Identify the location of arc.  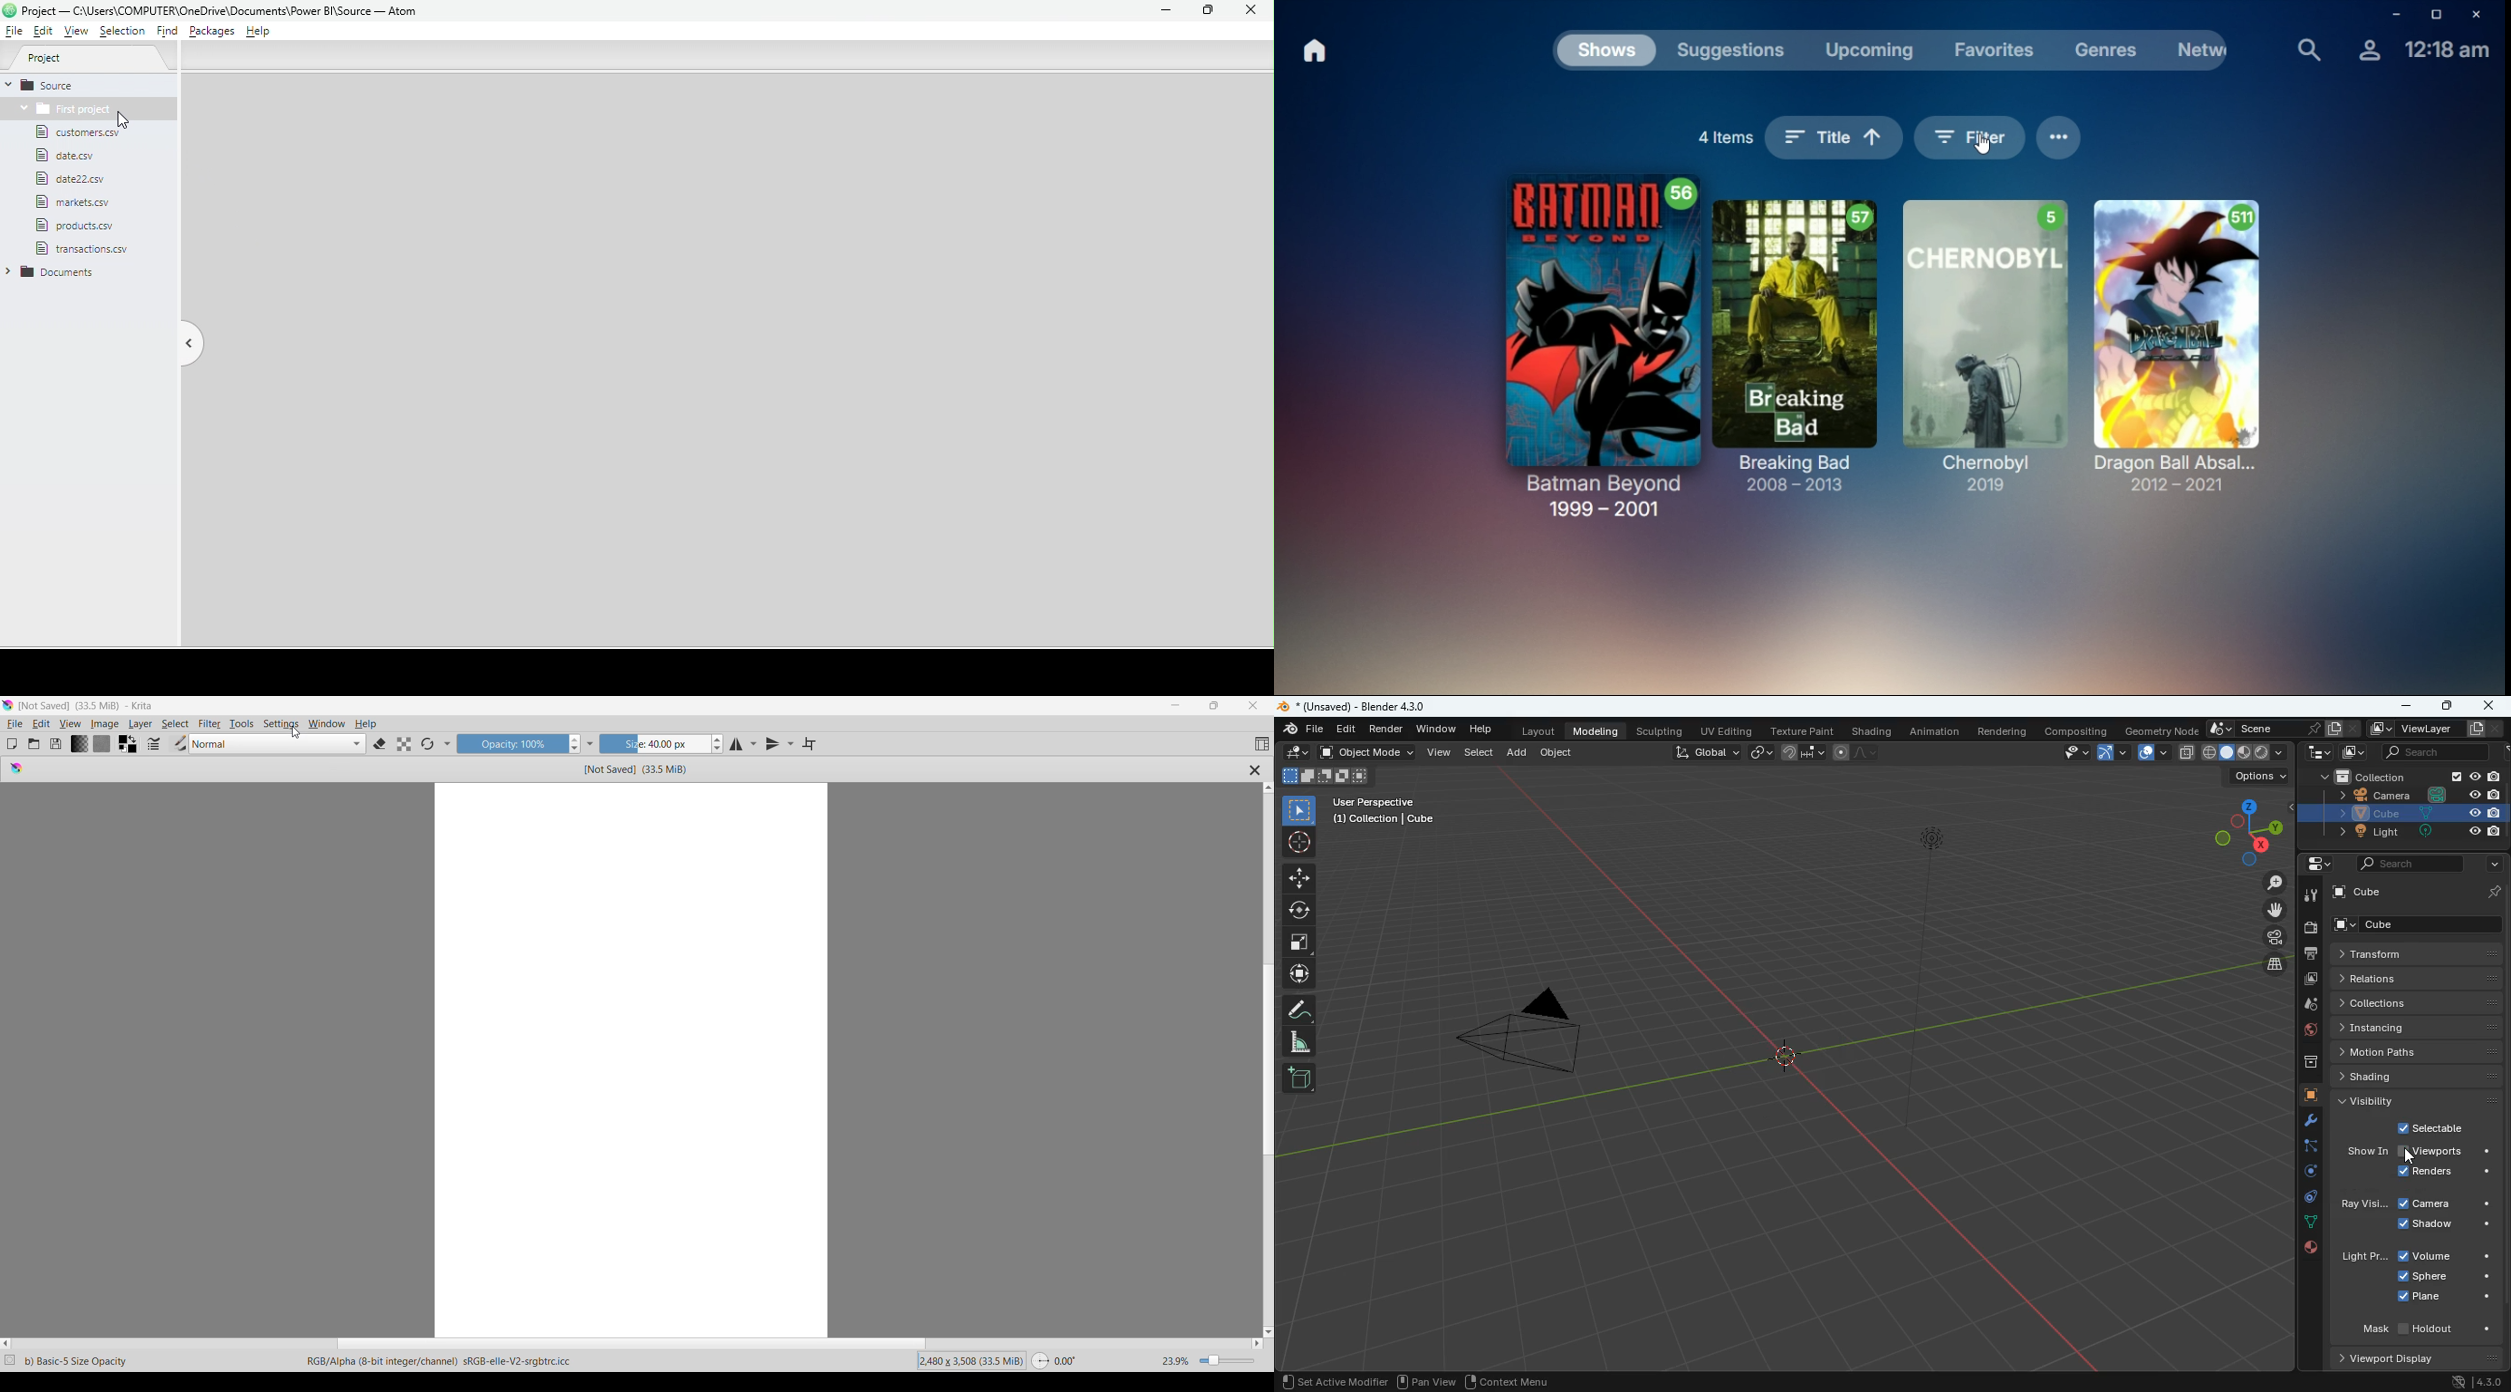
(2114, 751).